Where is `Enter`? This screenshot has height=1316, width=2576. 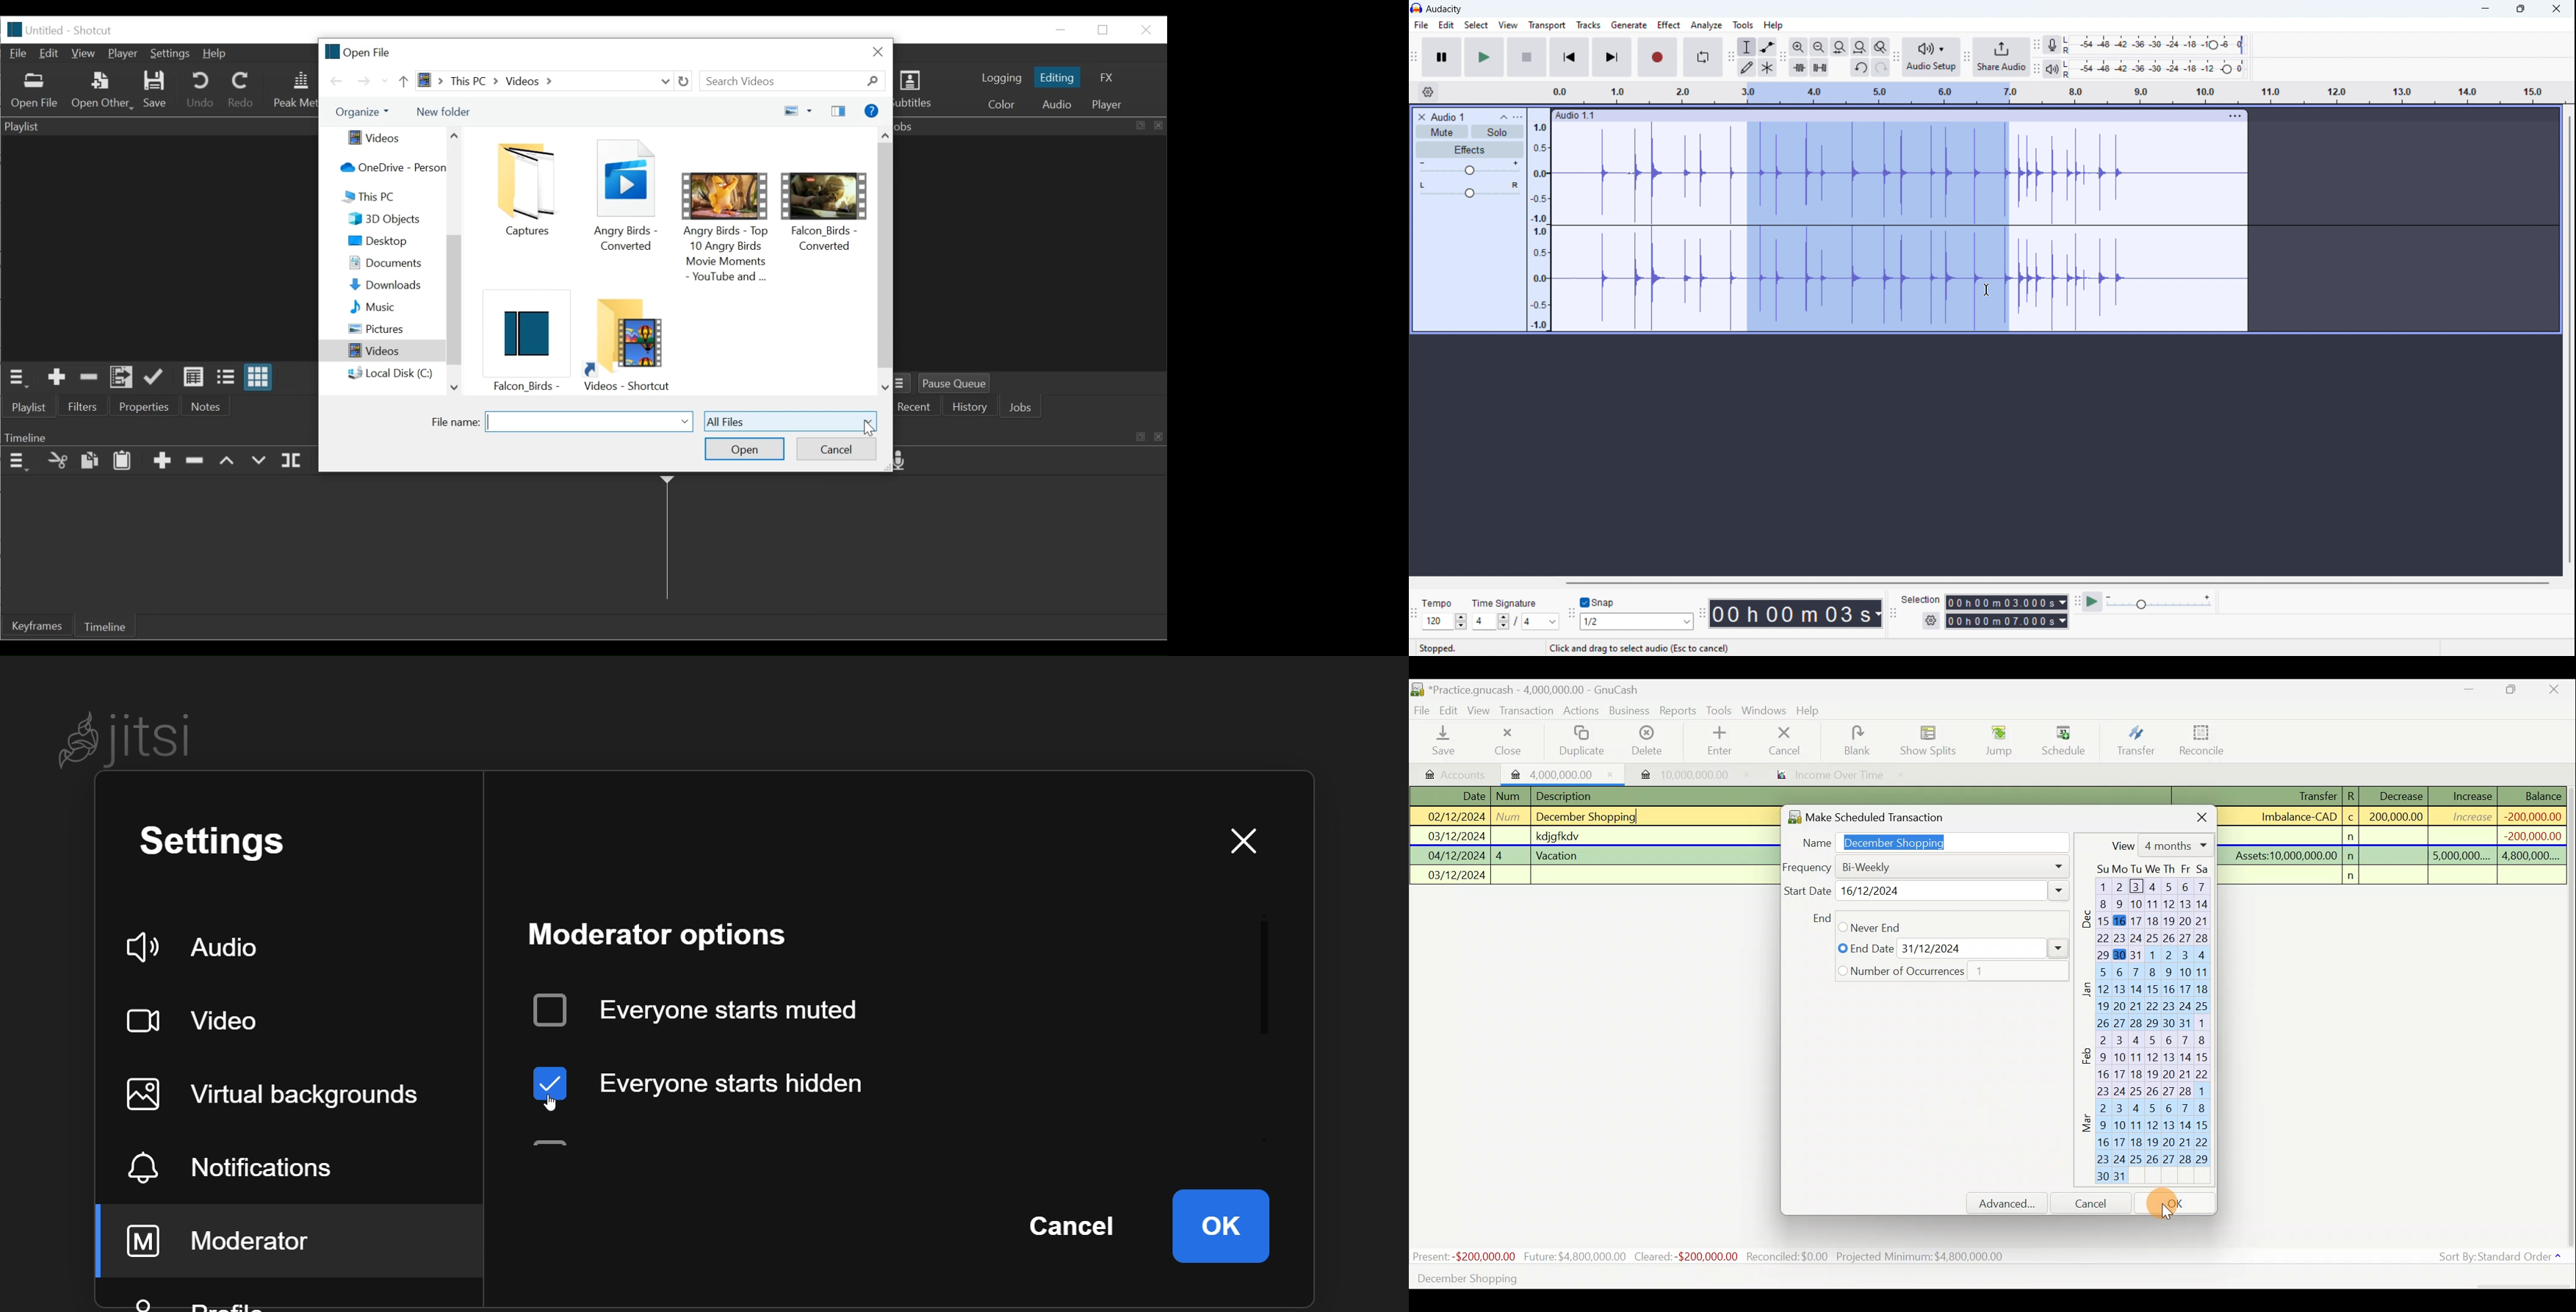
Enter is located at coordinates (1718, 741).